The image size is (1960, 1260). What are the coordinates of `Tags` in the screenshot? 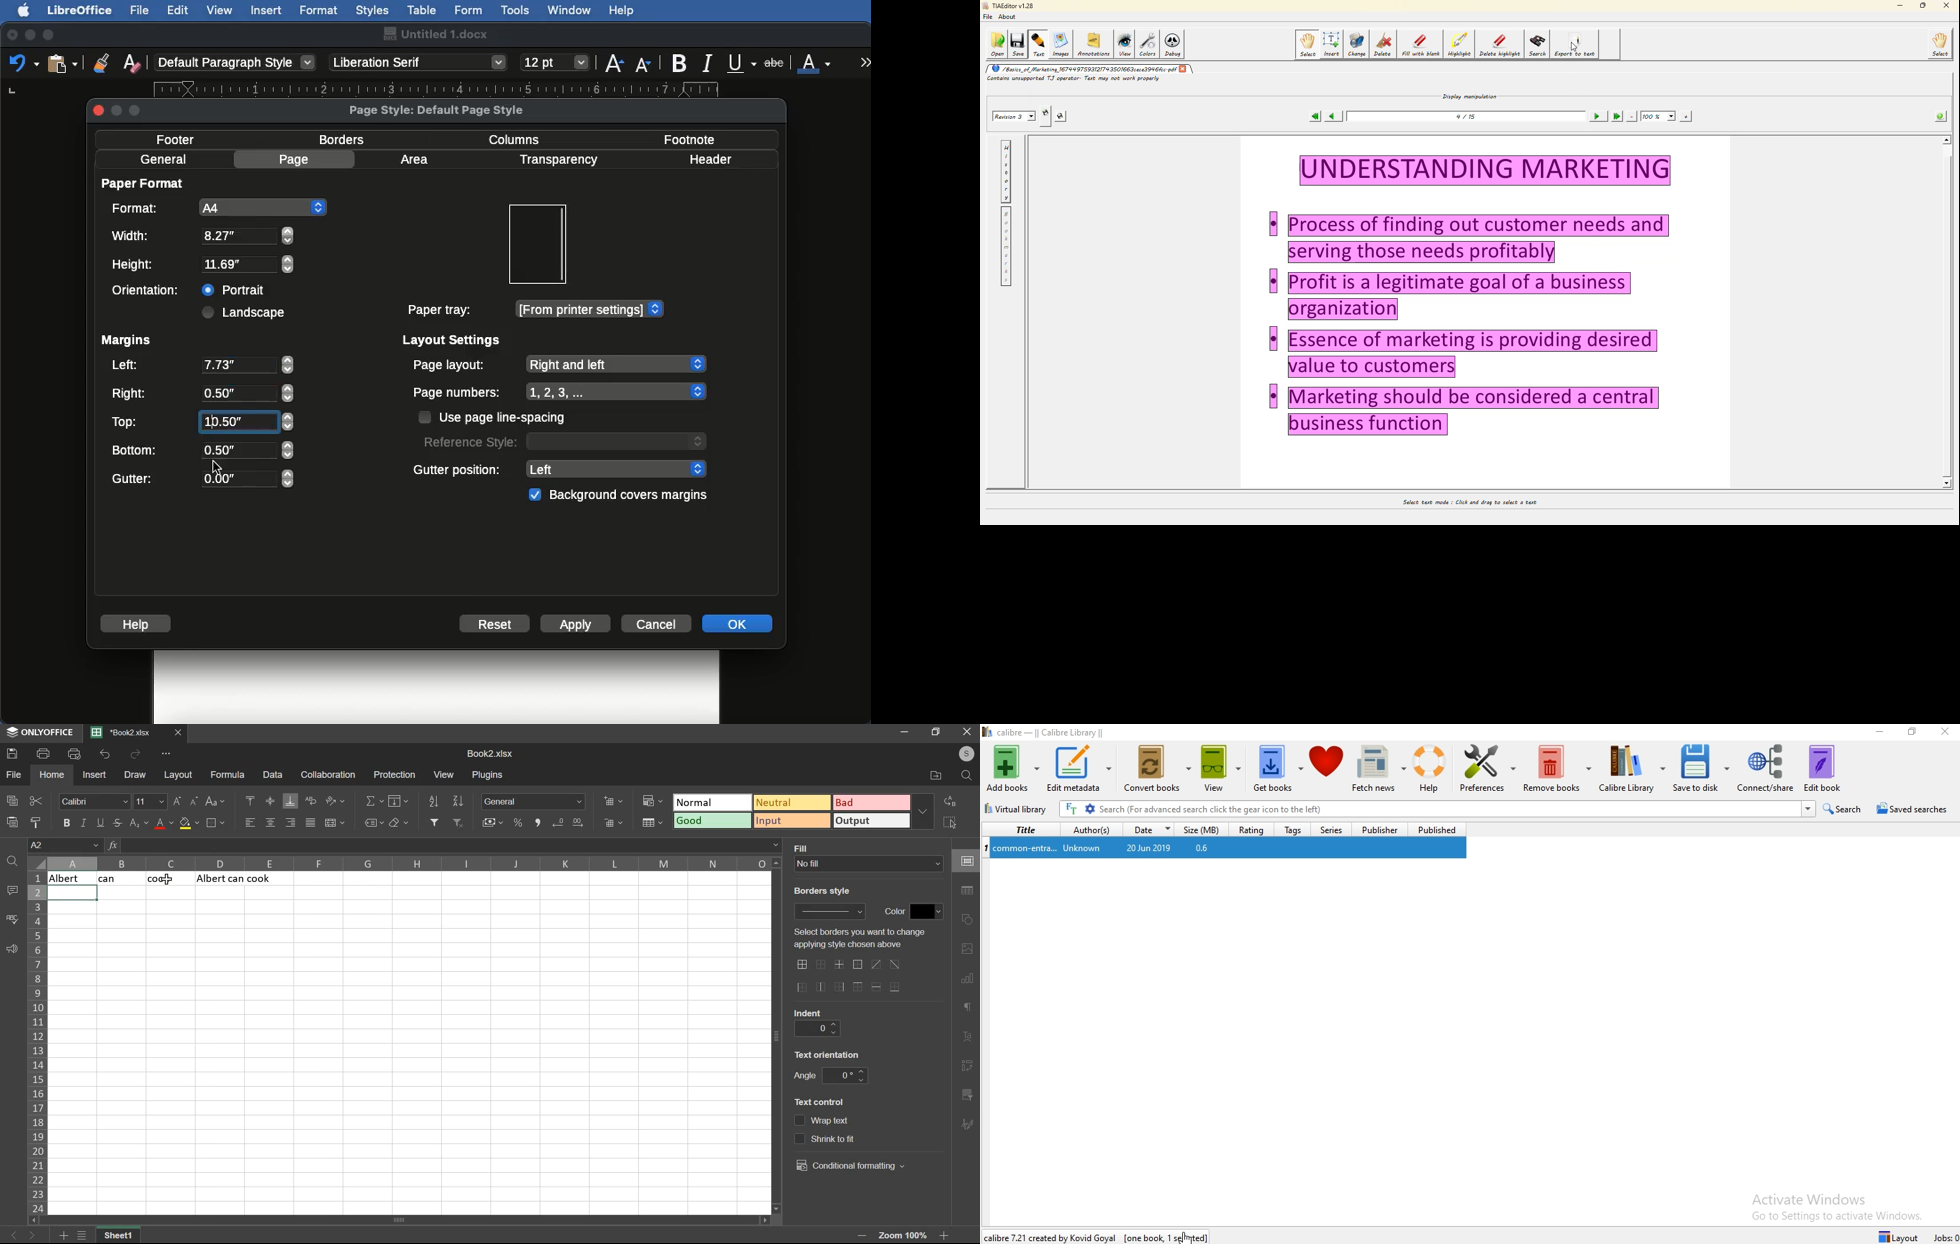 It's located at (1291, 829).